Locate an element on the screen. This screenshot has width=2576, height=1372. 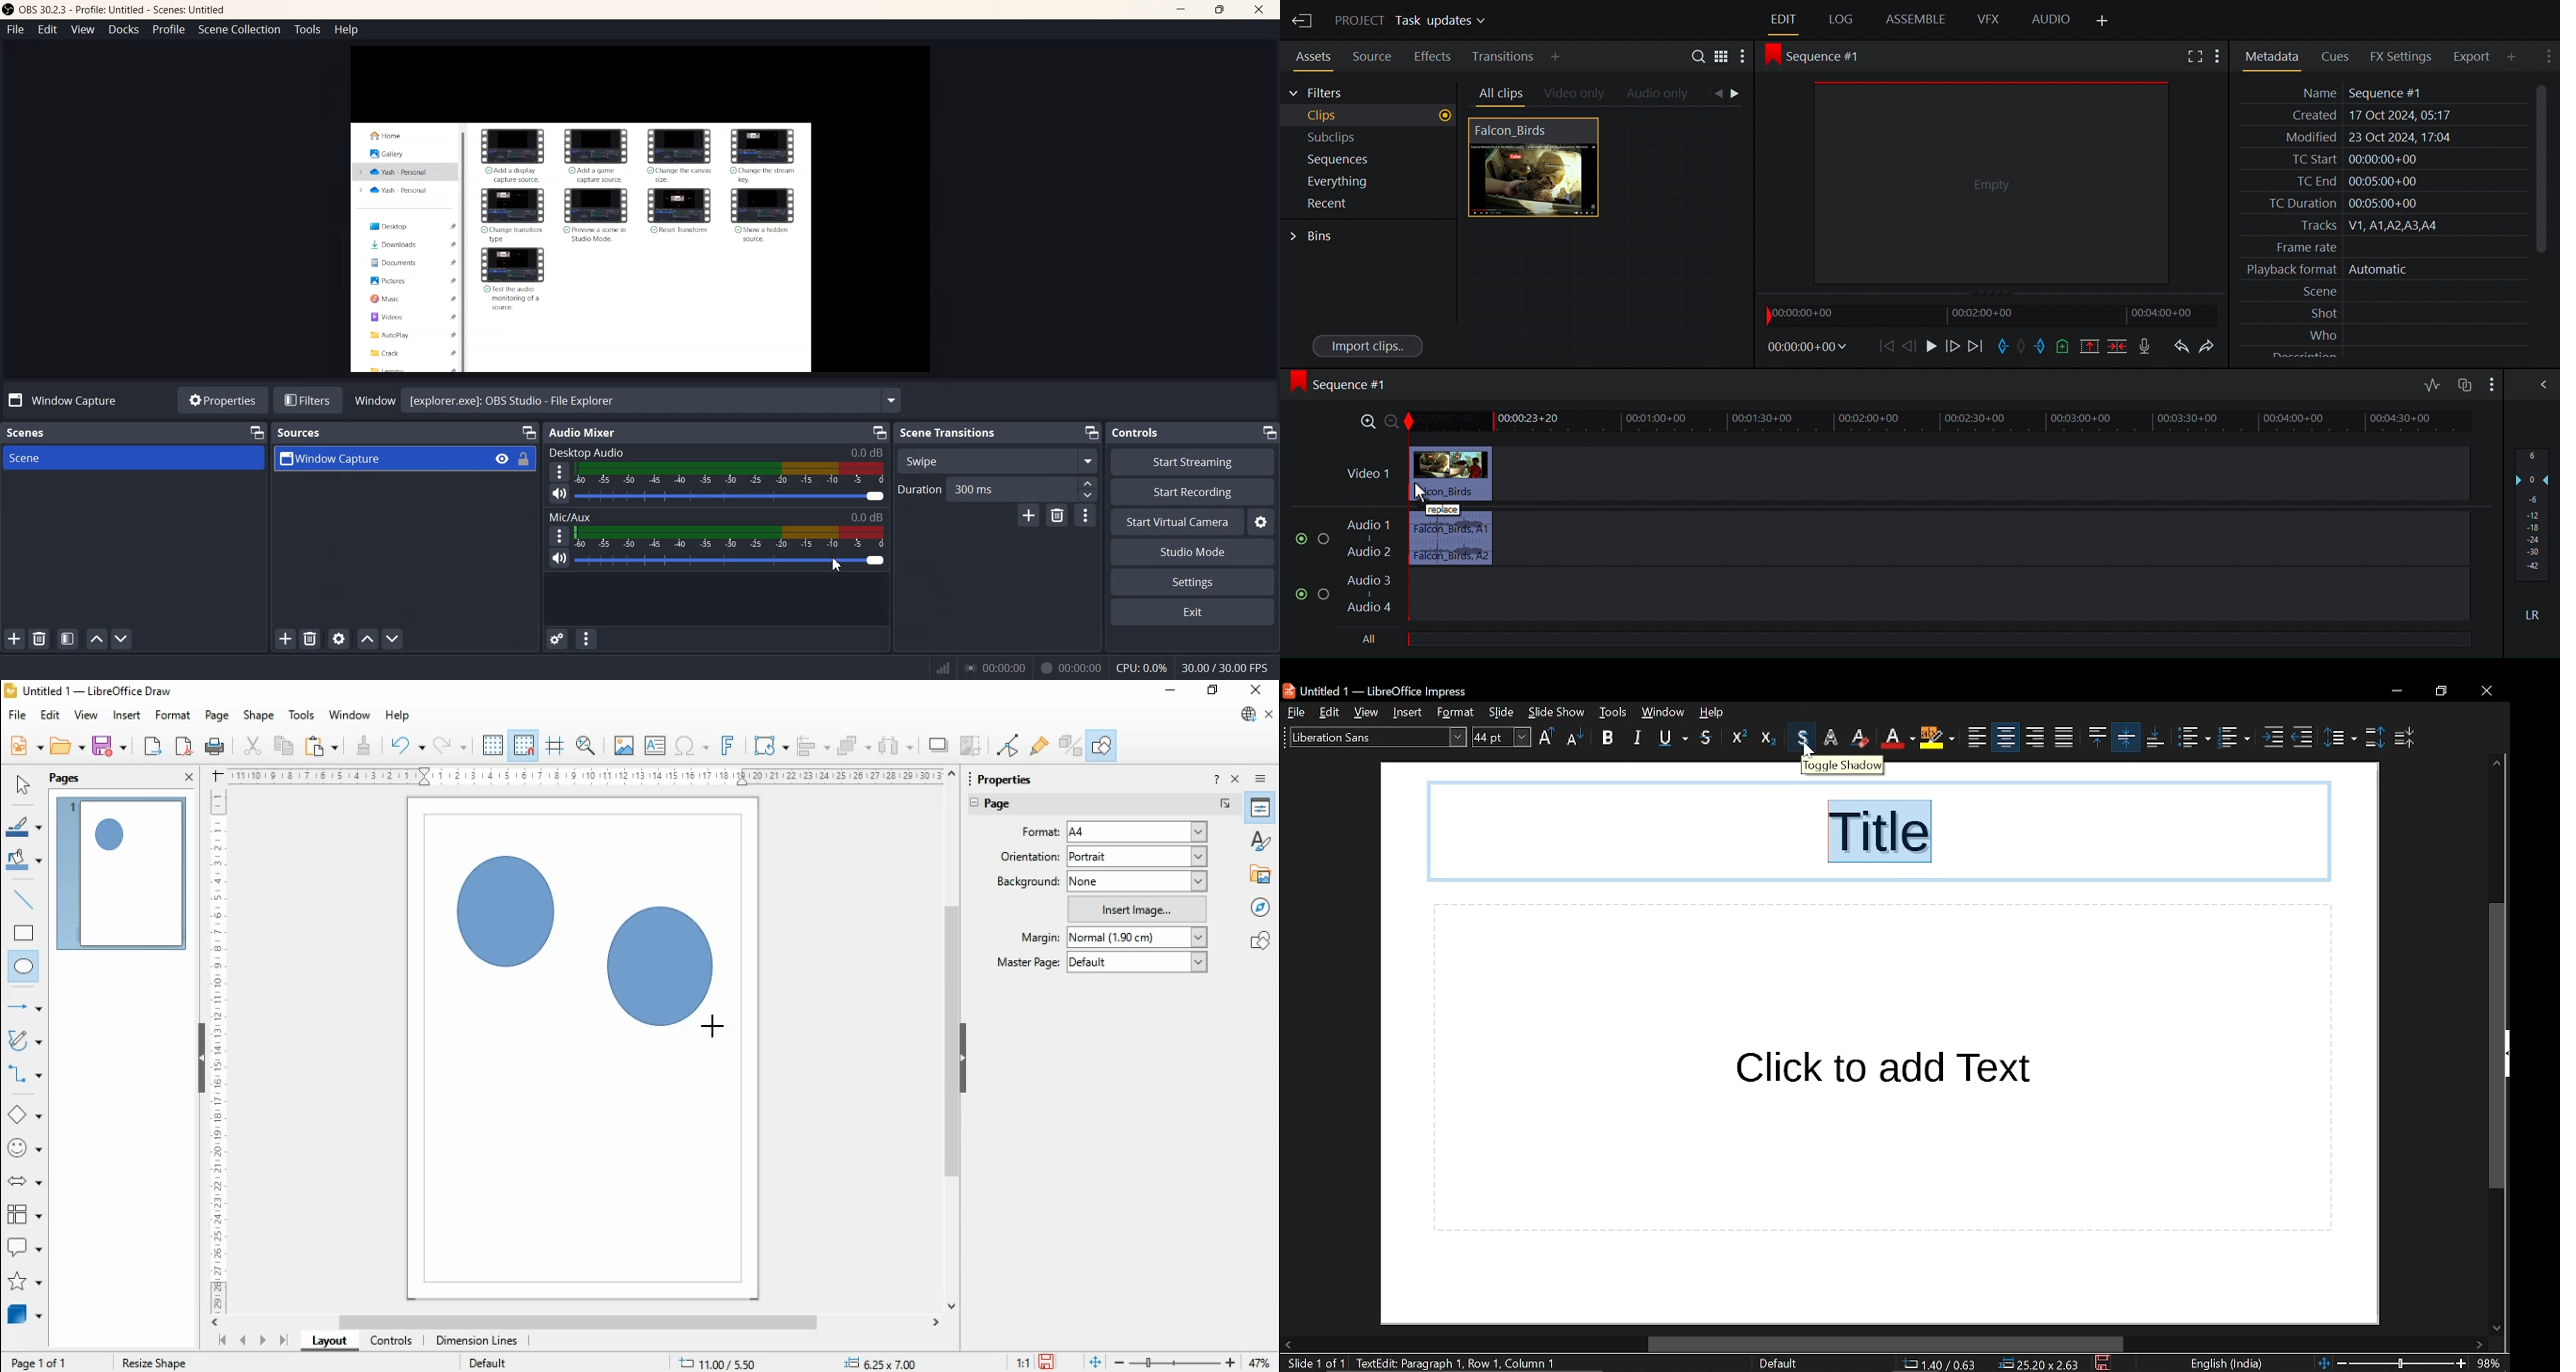
Redo is located at coordinates (2211, 347).